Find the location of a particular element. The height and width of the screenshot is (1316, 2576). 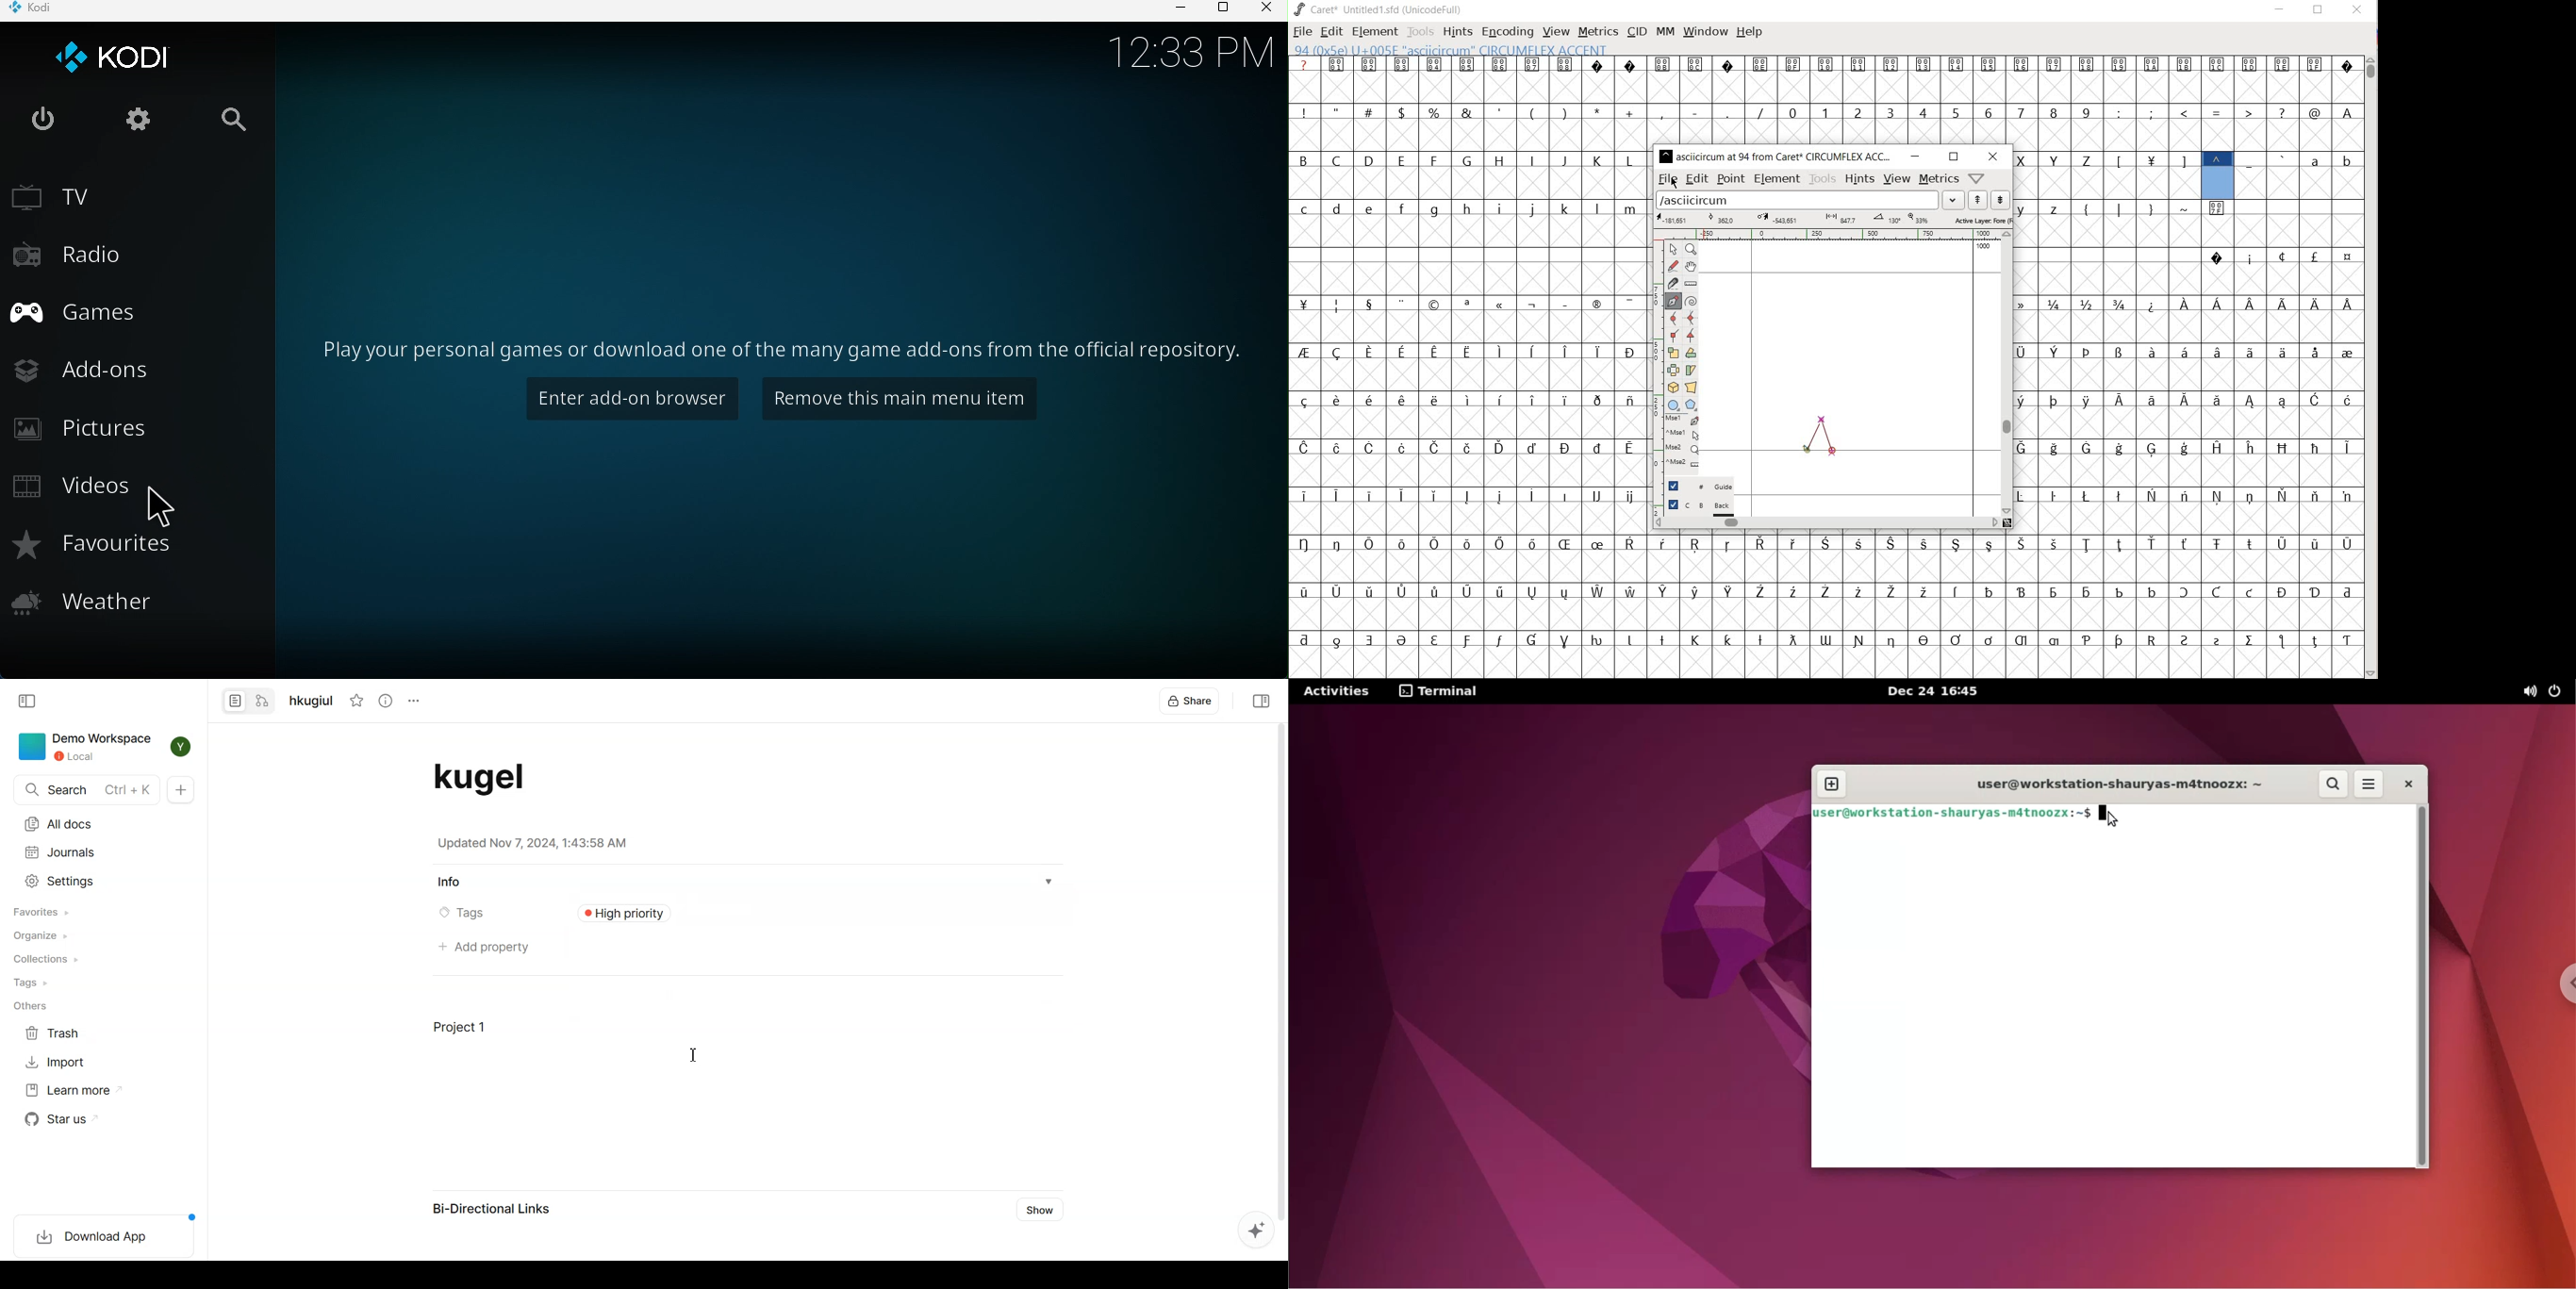

FILE is located at coordinates (1301, 33).